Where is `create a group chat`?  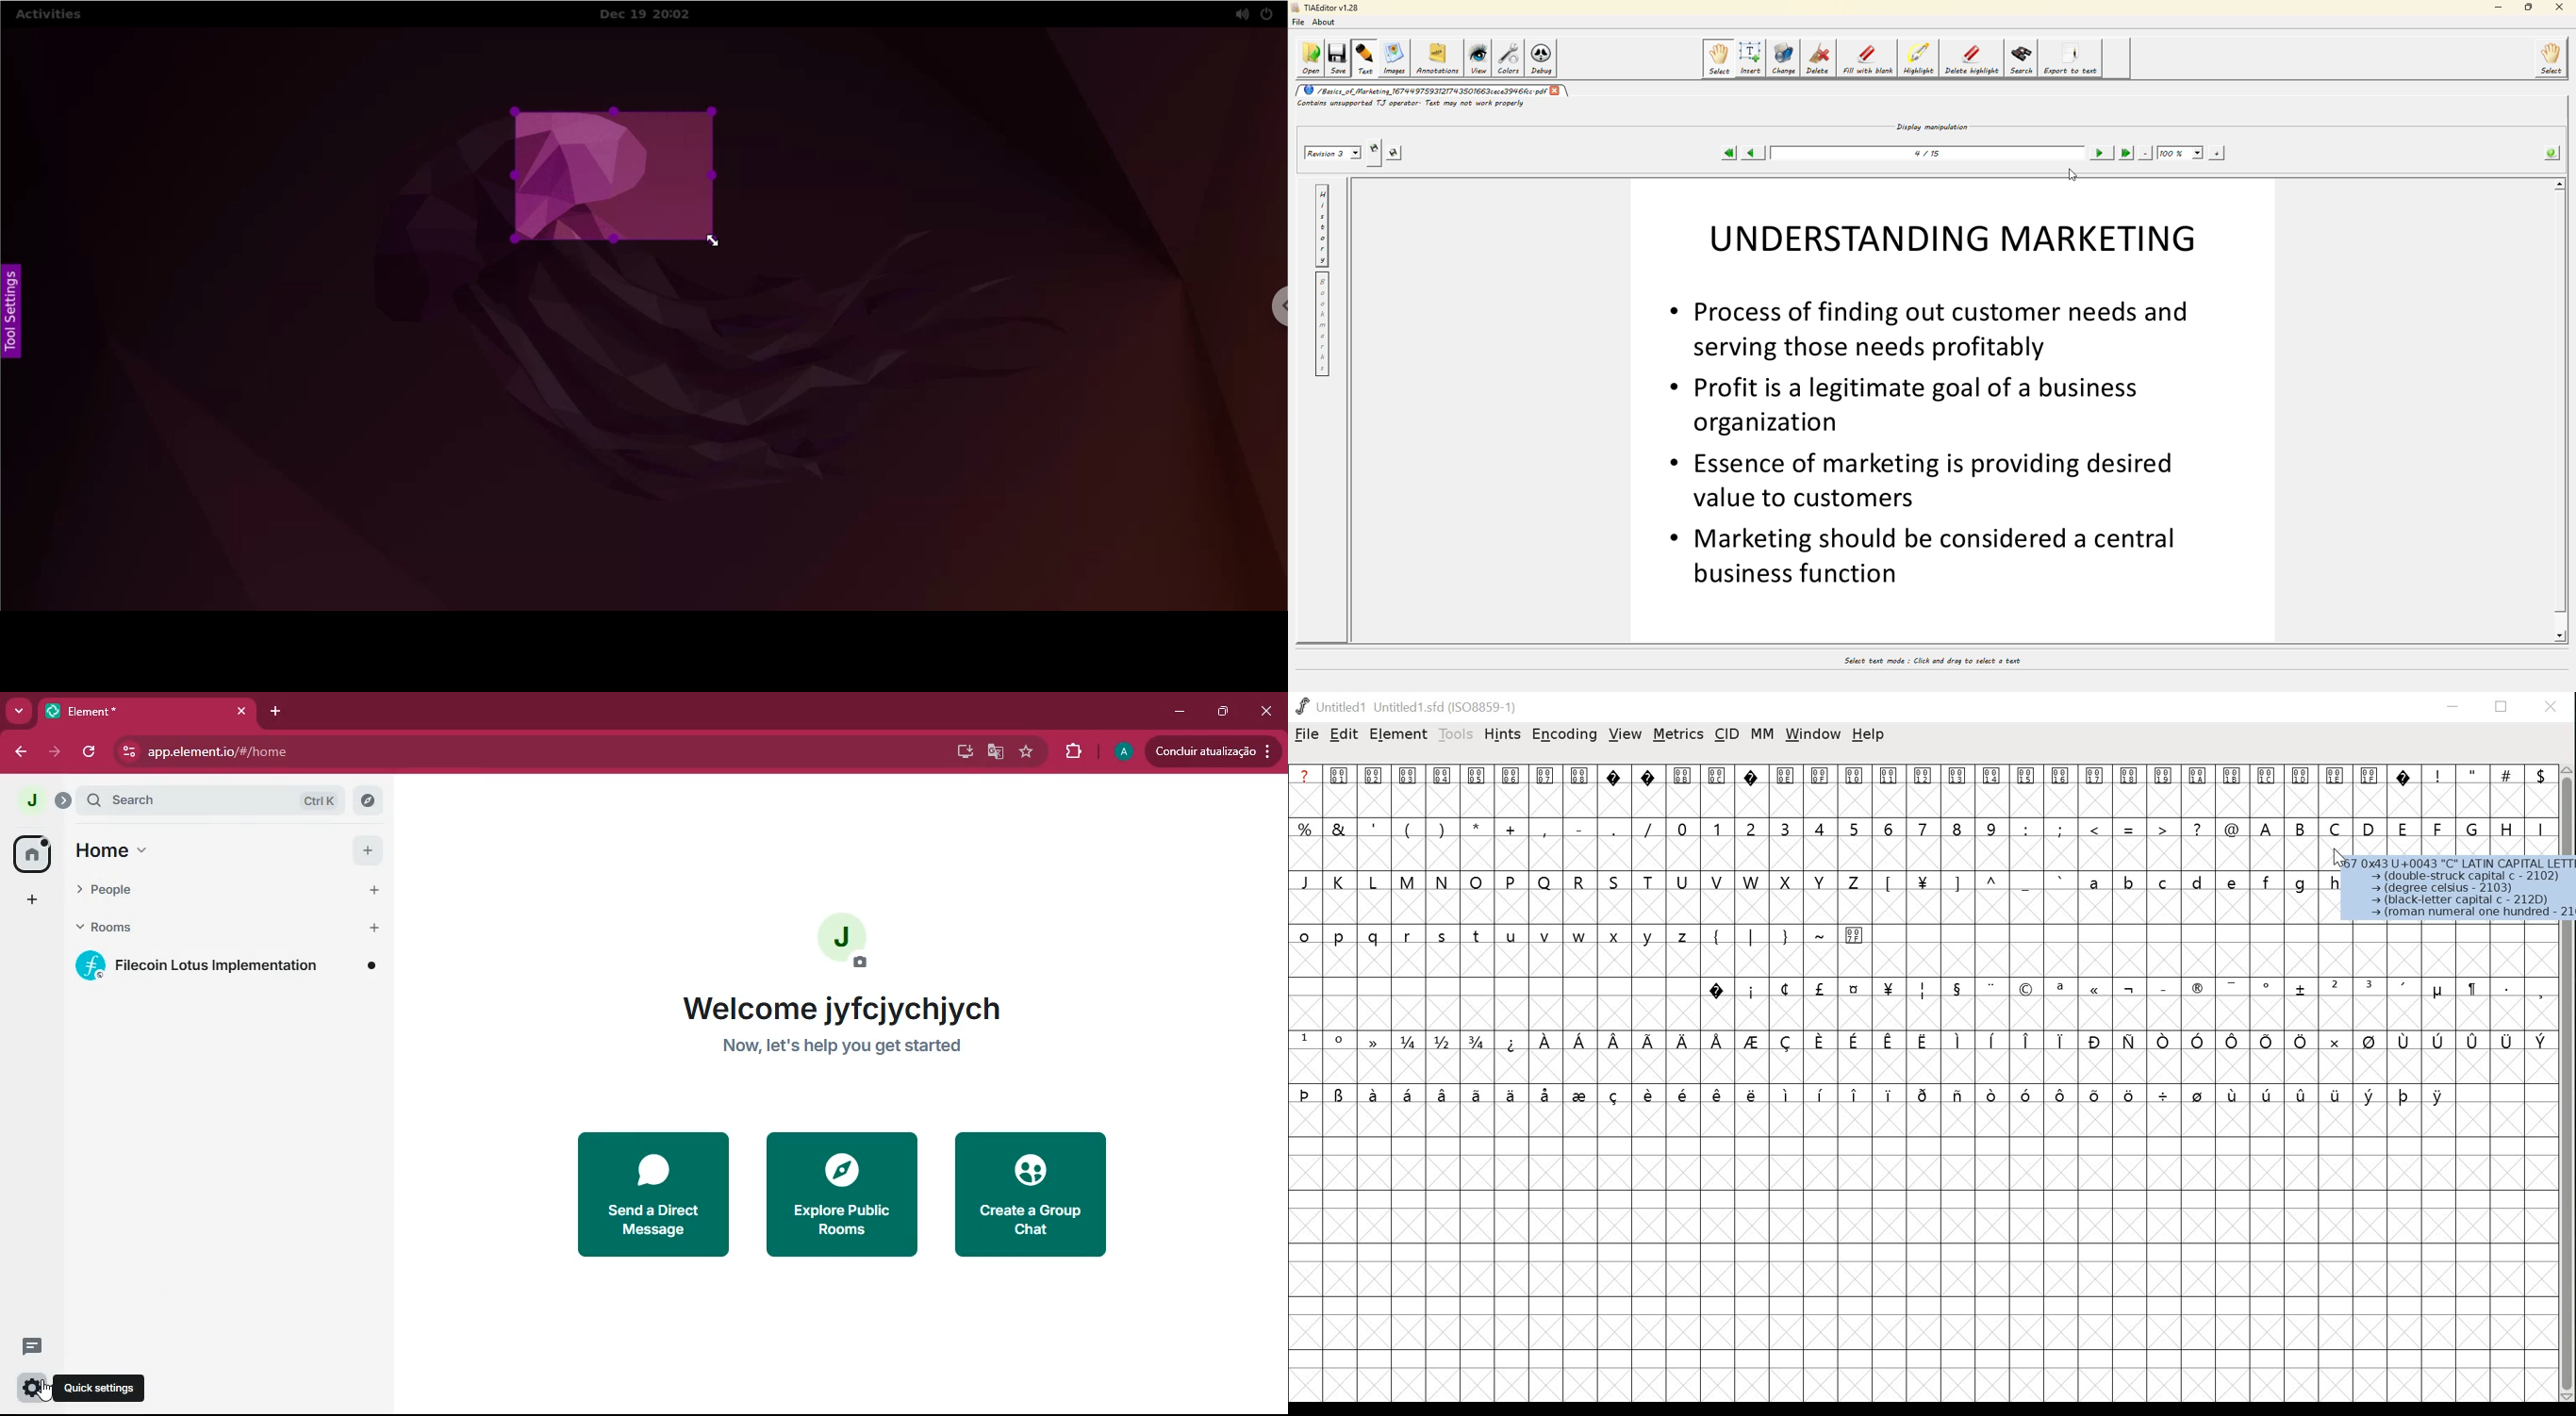 create a group chat is located at coordinates (1034, 1195).